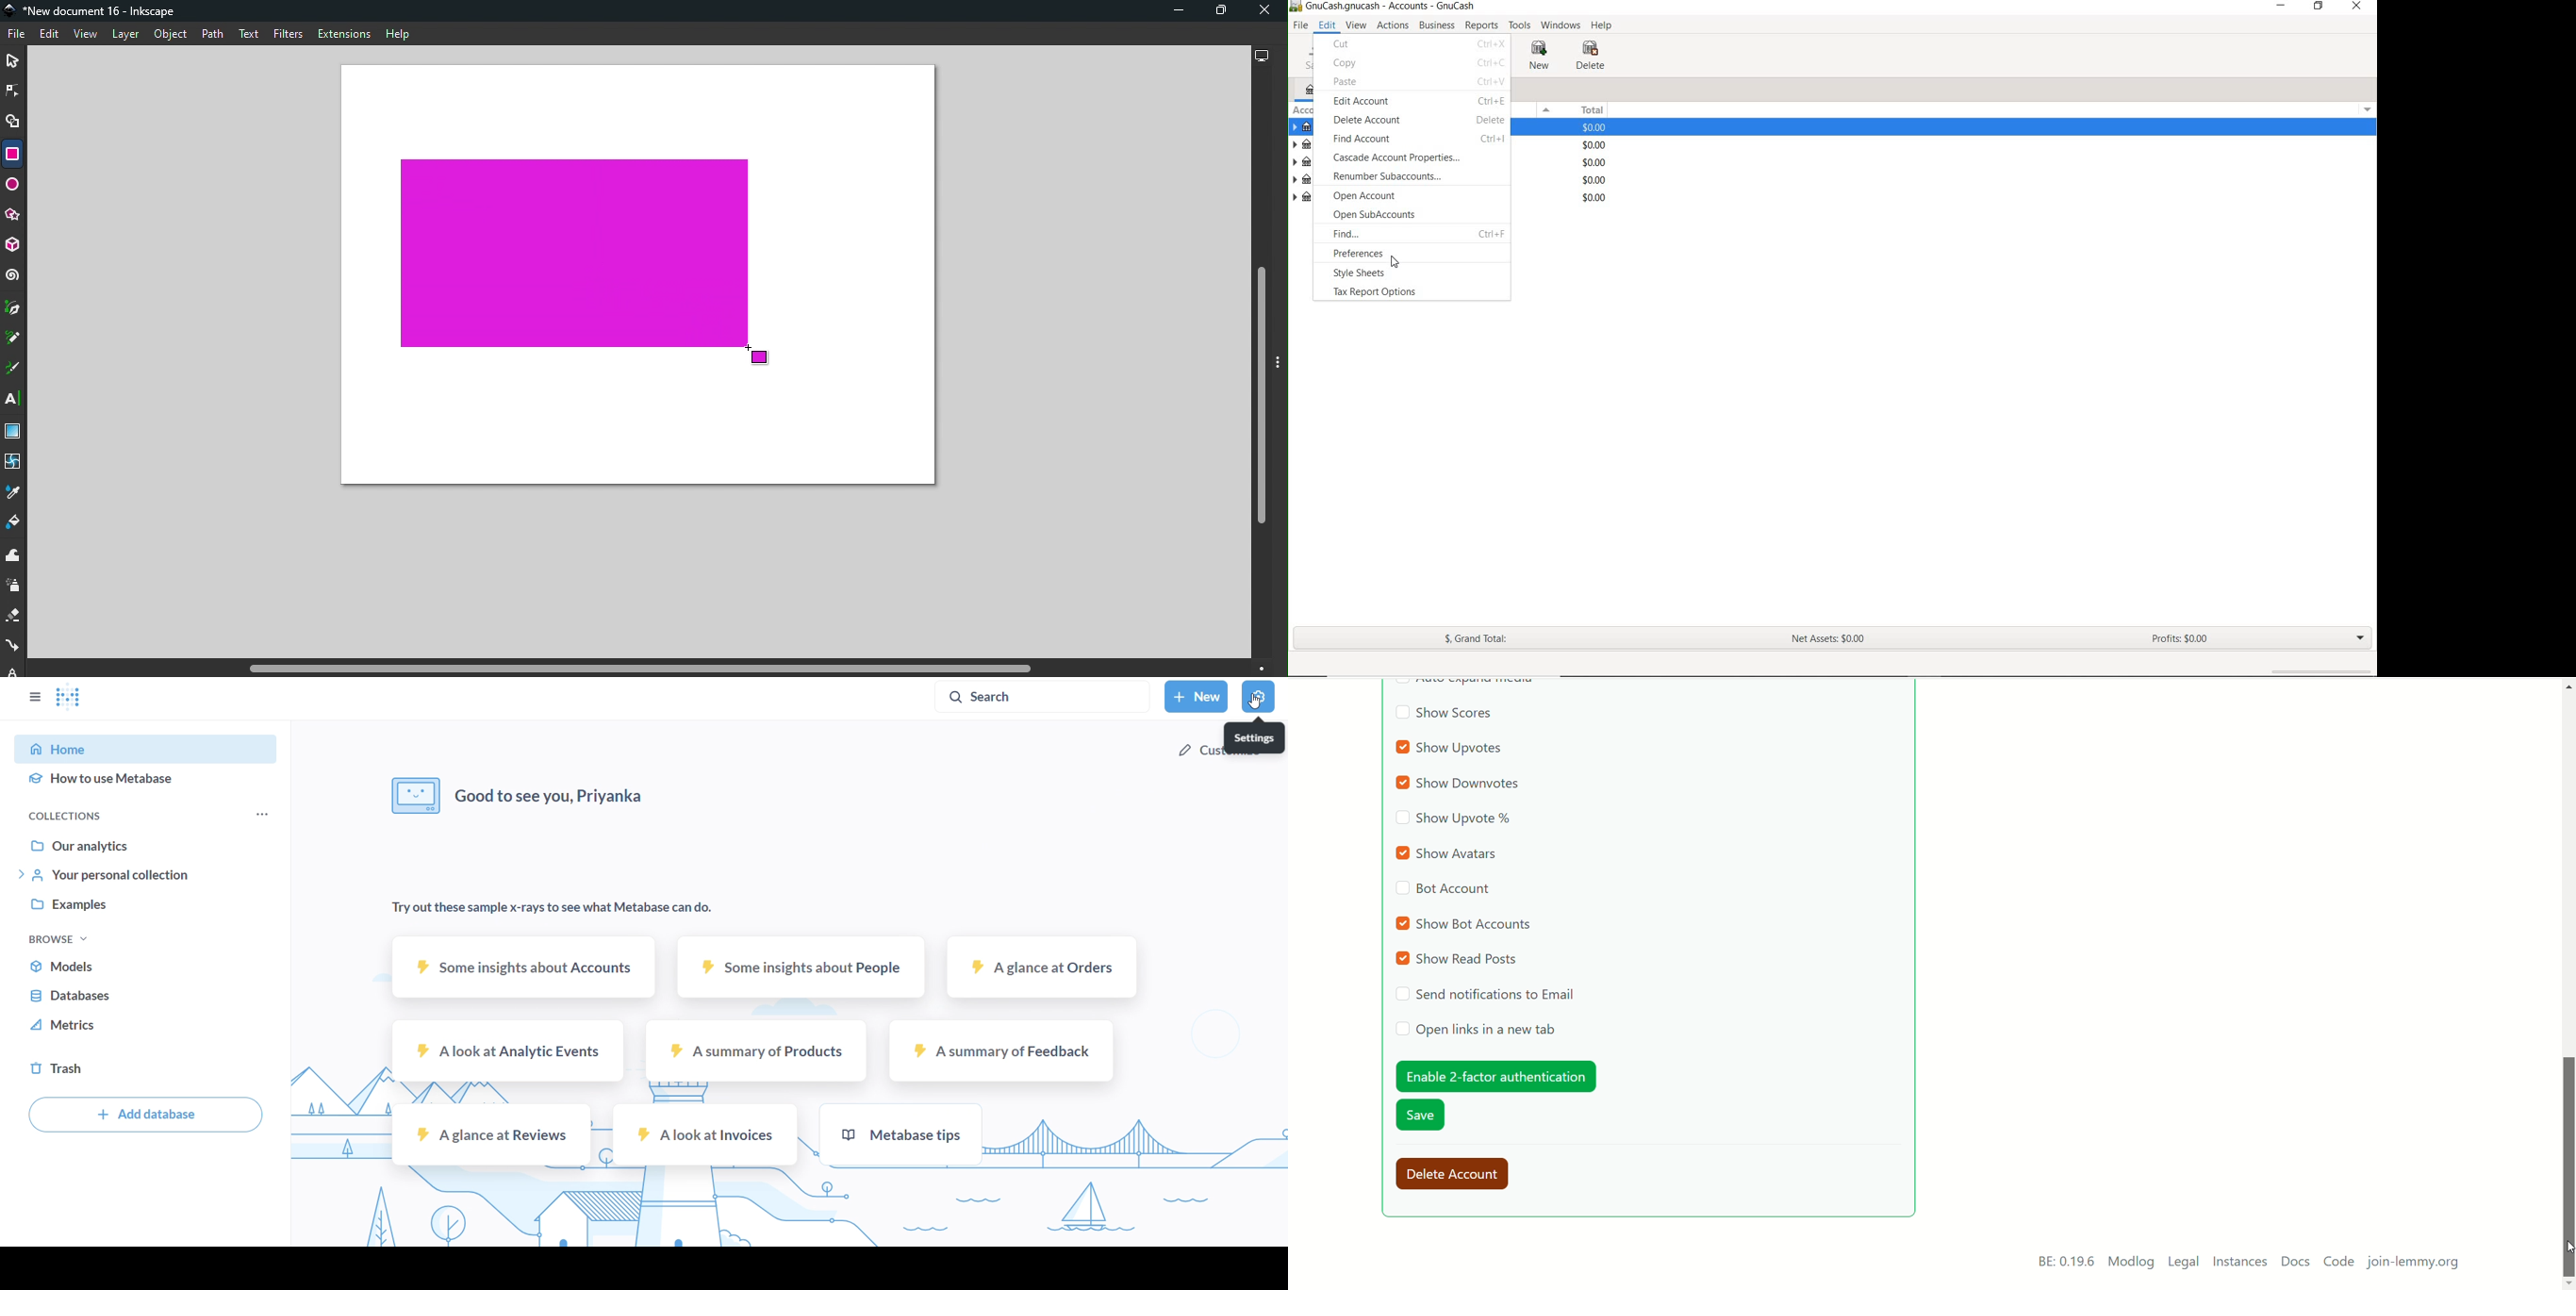 Image resolution: width=2576 pixels, height=1316 pixels. Describe the element at coordinates (1417, 102) in the screenshot. I see `EDIT ACCOUNT` at that location.